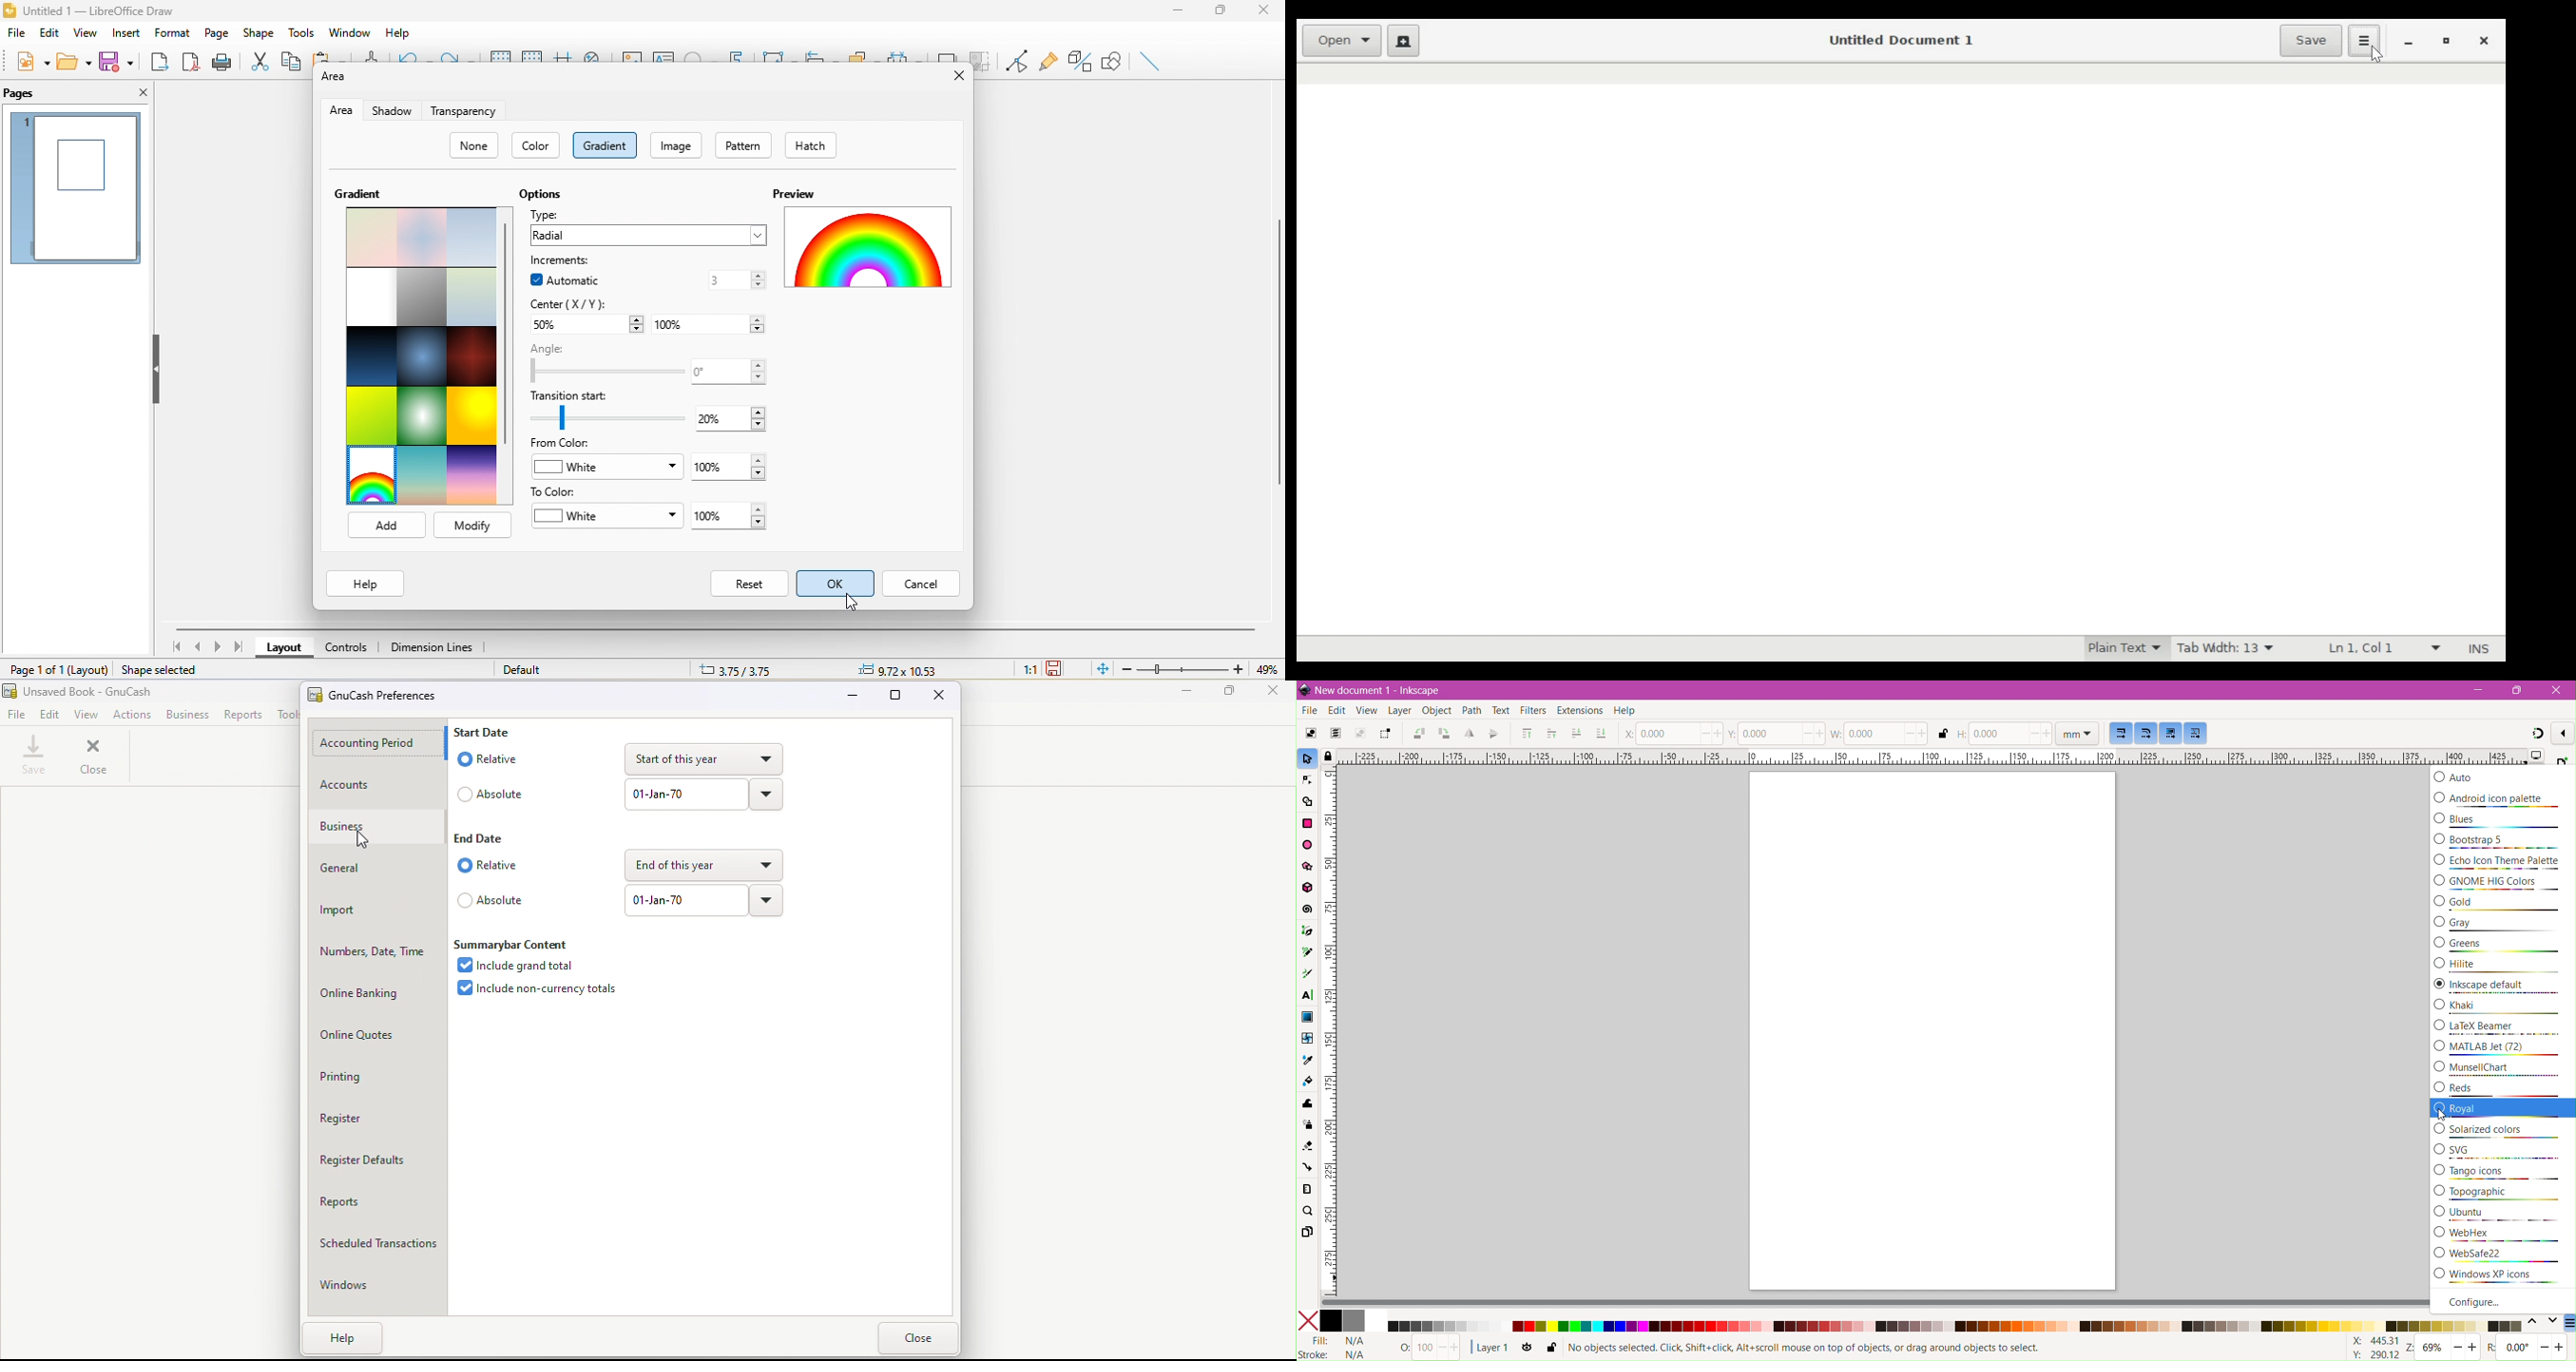  What do you see at coordinates (379, 1165) in the screenshot?
I see `Register Defaults` at bounding box center [379, 1165].